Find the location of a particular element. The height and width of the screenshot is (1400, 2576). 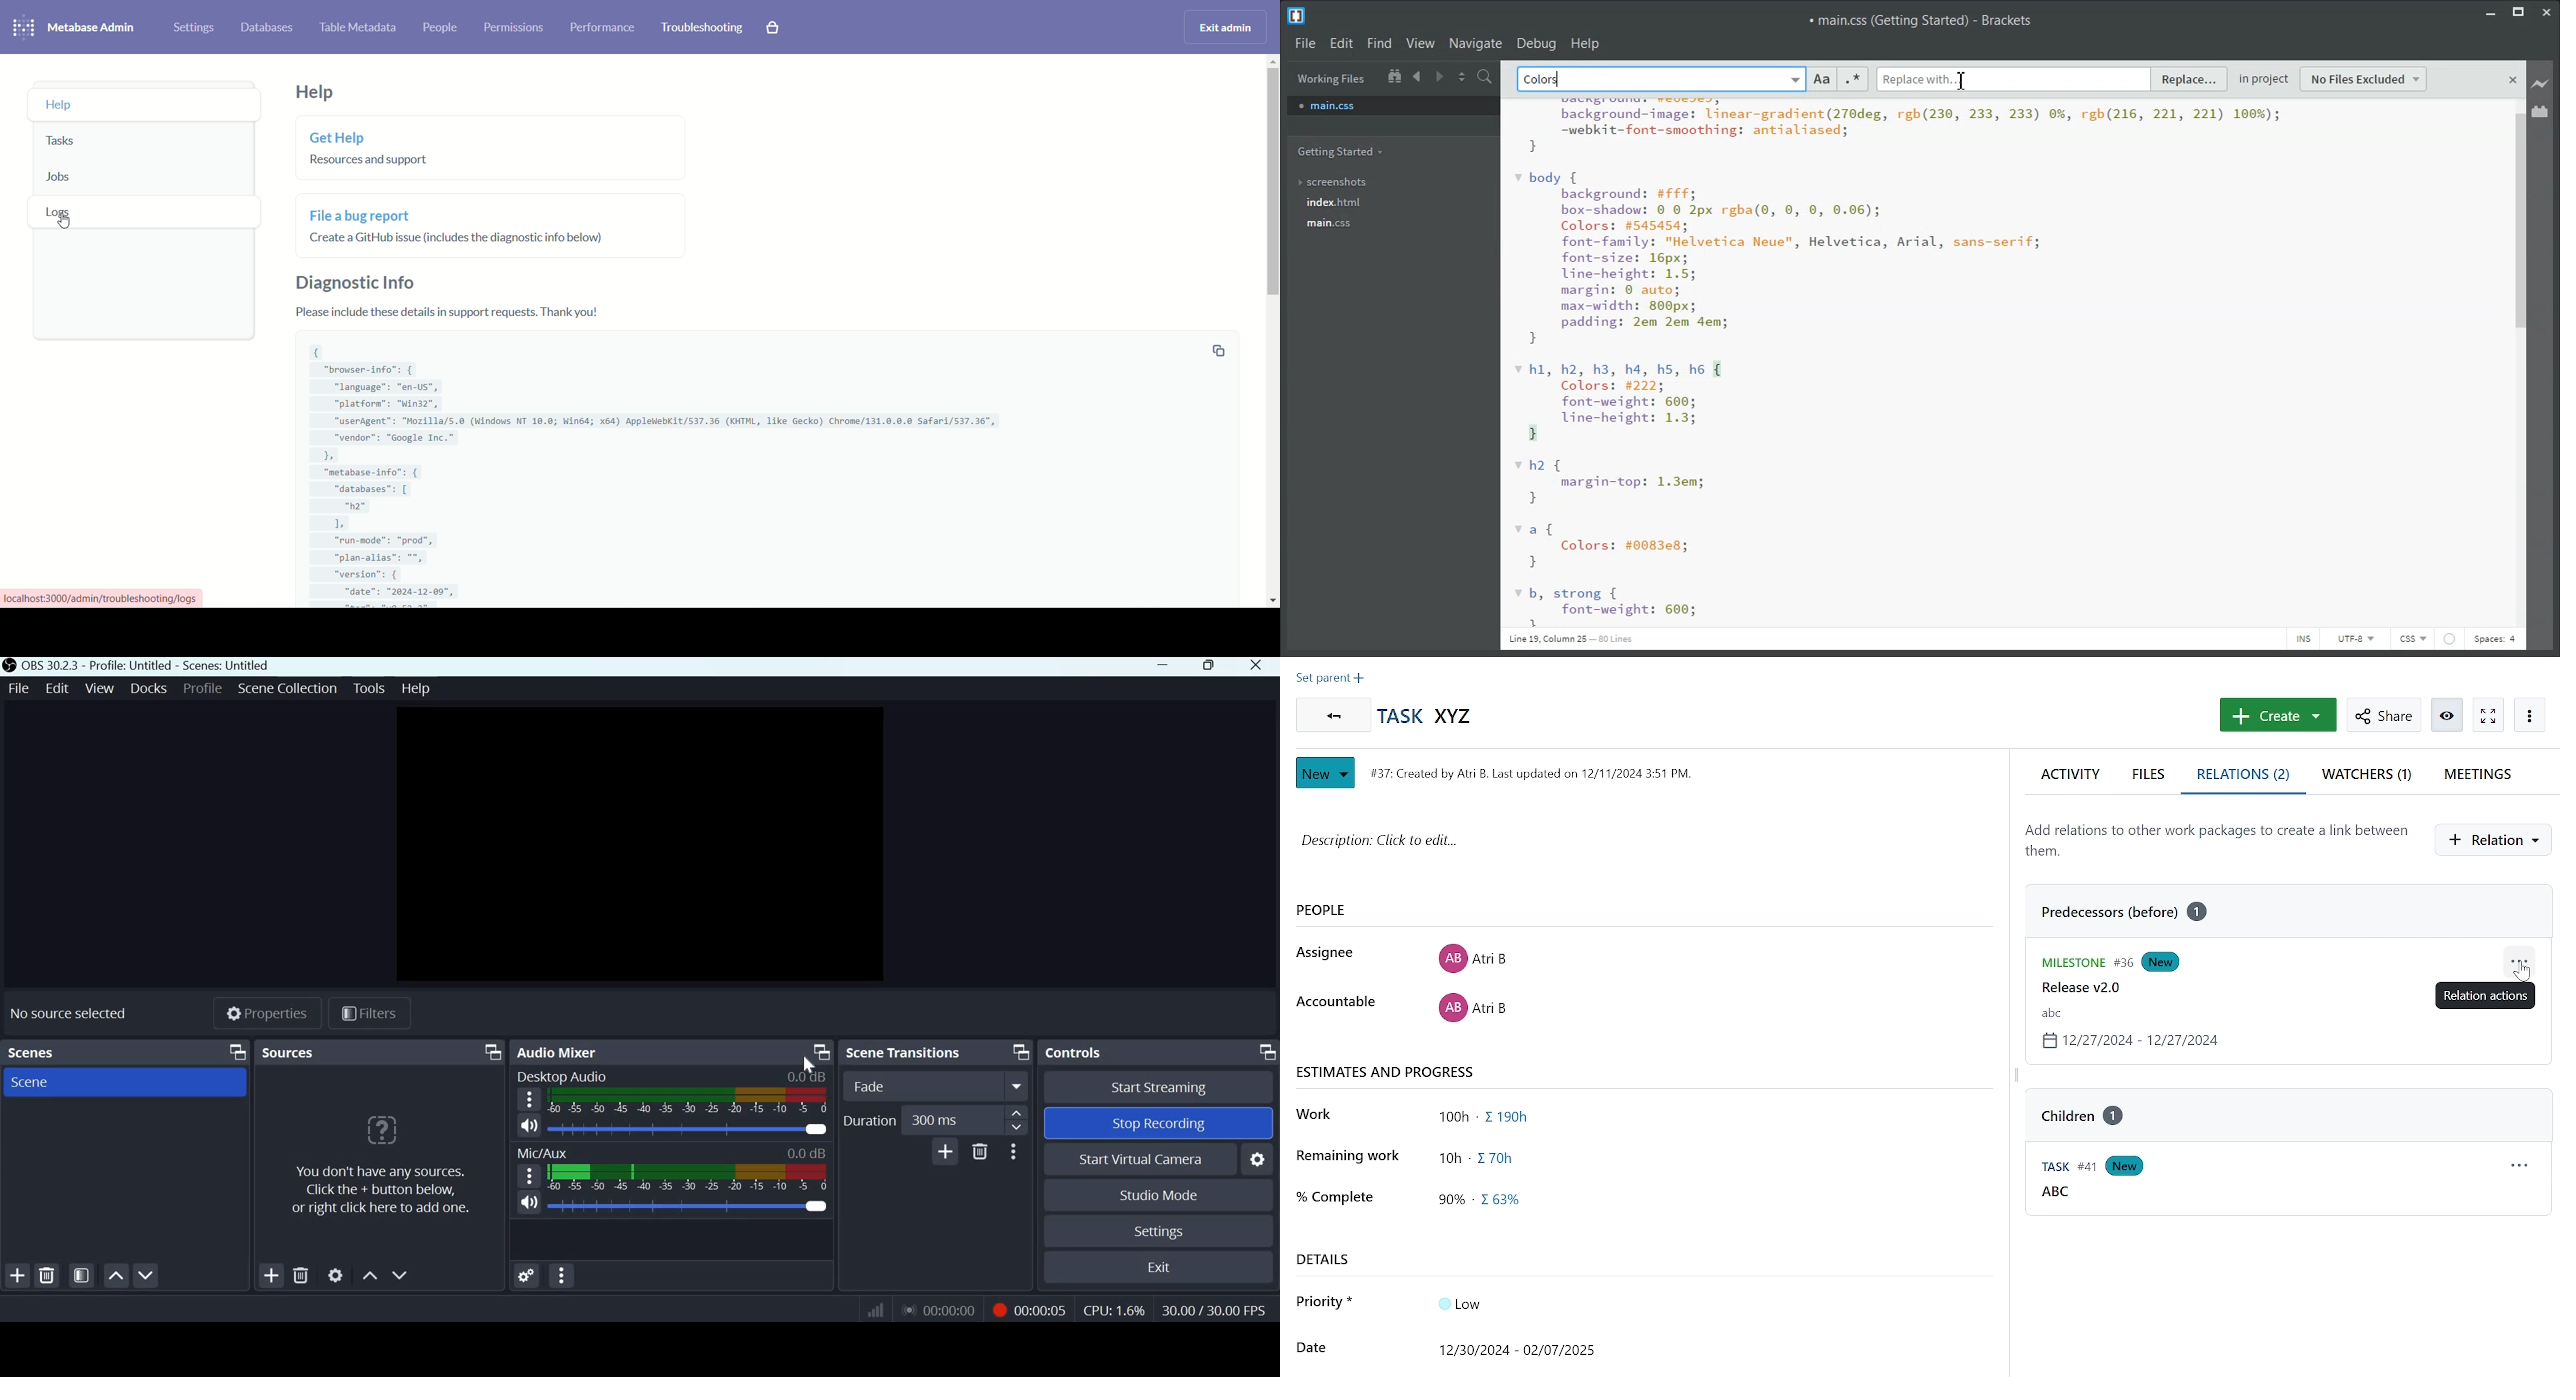

Getting Started is located at coordinates (1344, 152).